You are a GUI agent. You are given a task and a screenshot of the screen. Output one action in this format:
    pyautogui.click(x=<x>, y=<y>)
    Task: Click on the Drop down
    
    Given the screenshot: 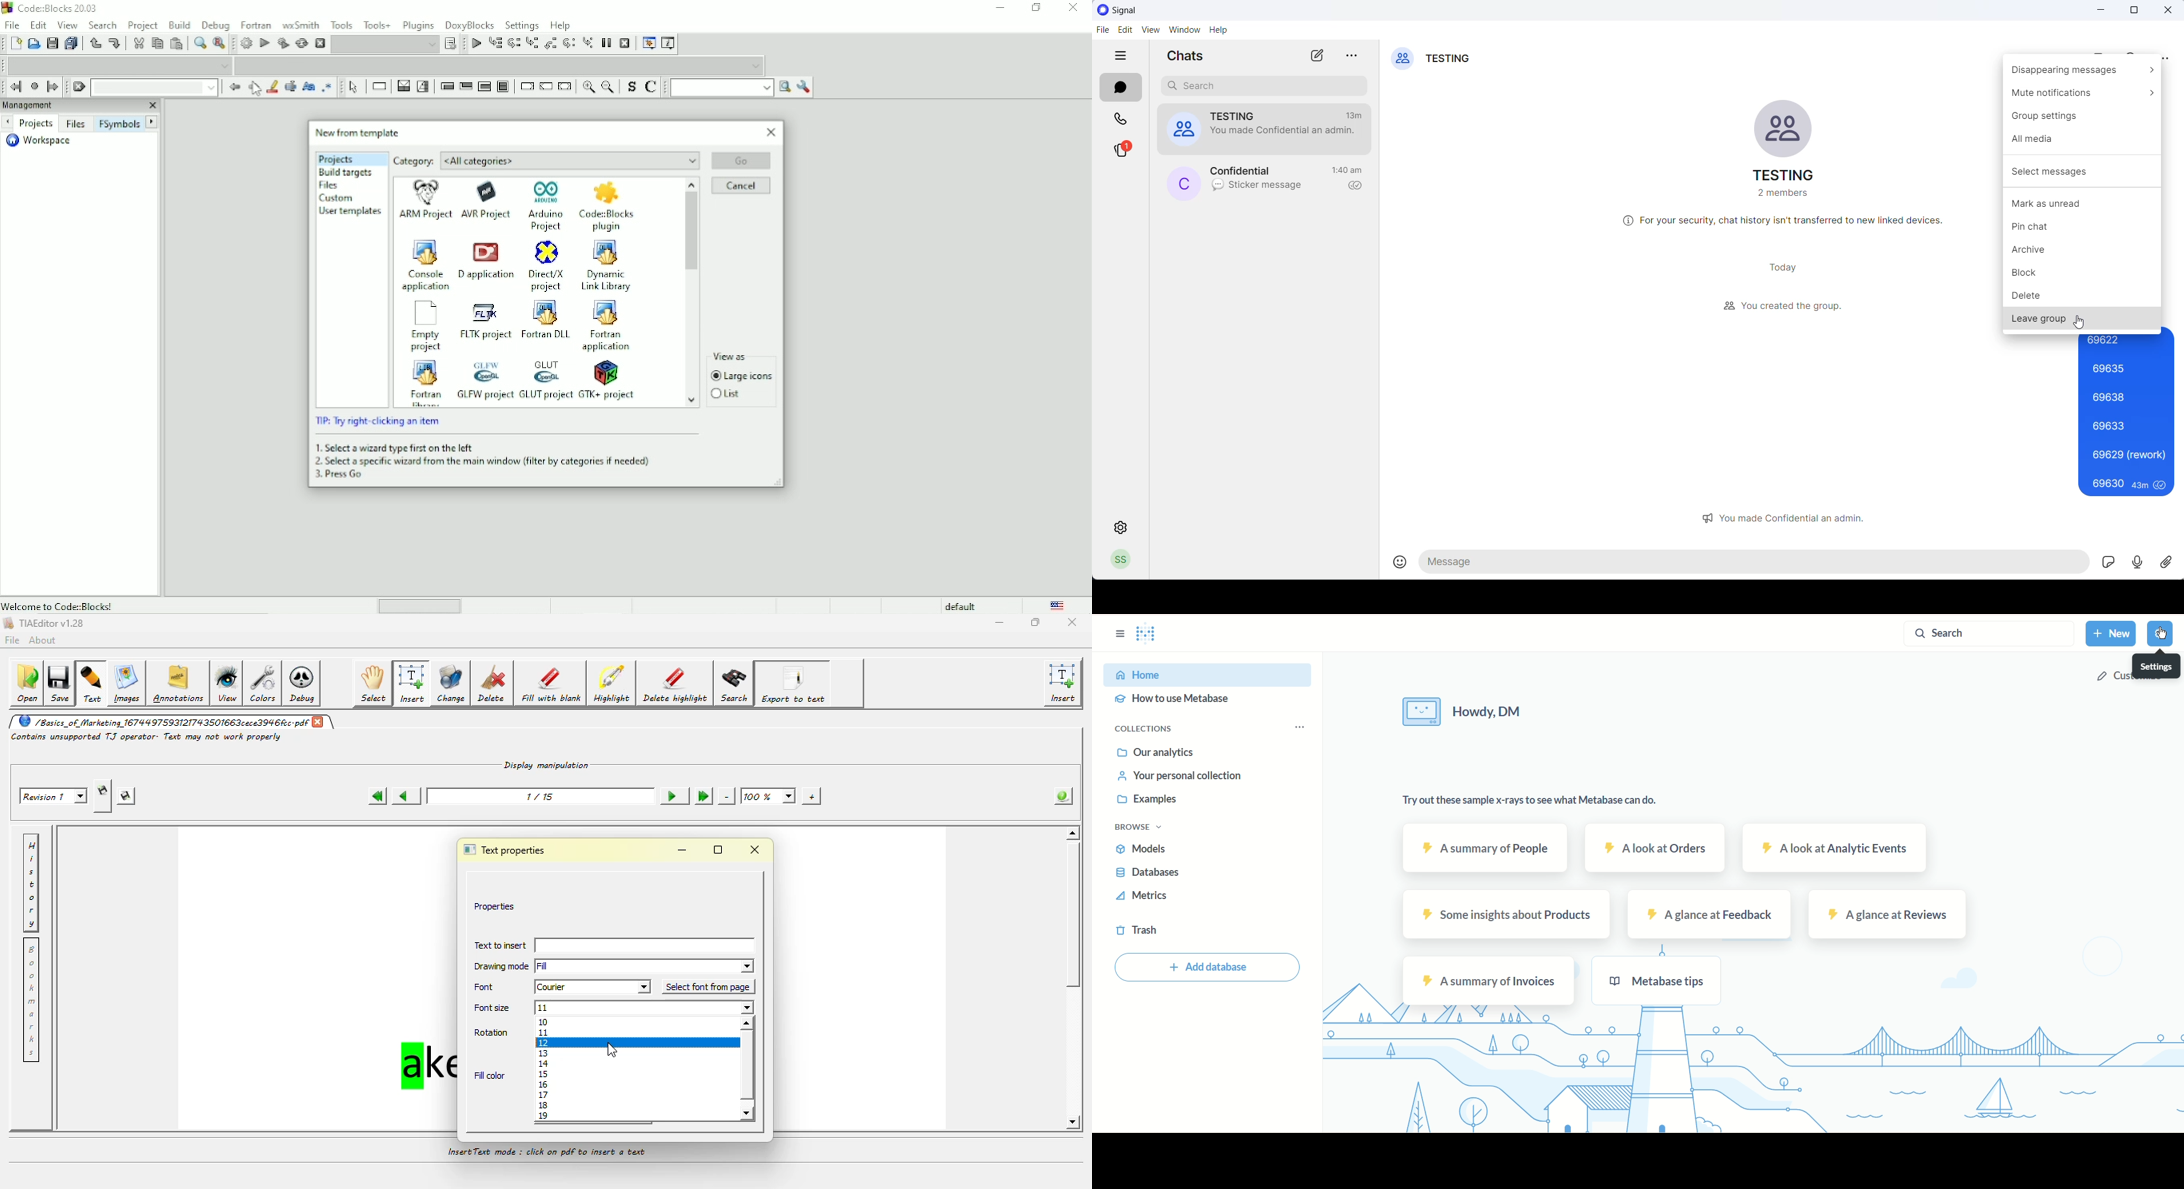 What is the action you would take?
    pyautogui.click(x=120, y=64)
    